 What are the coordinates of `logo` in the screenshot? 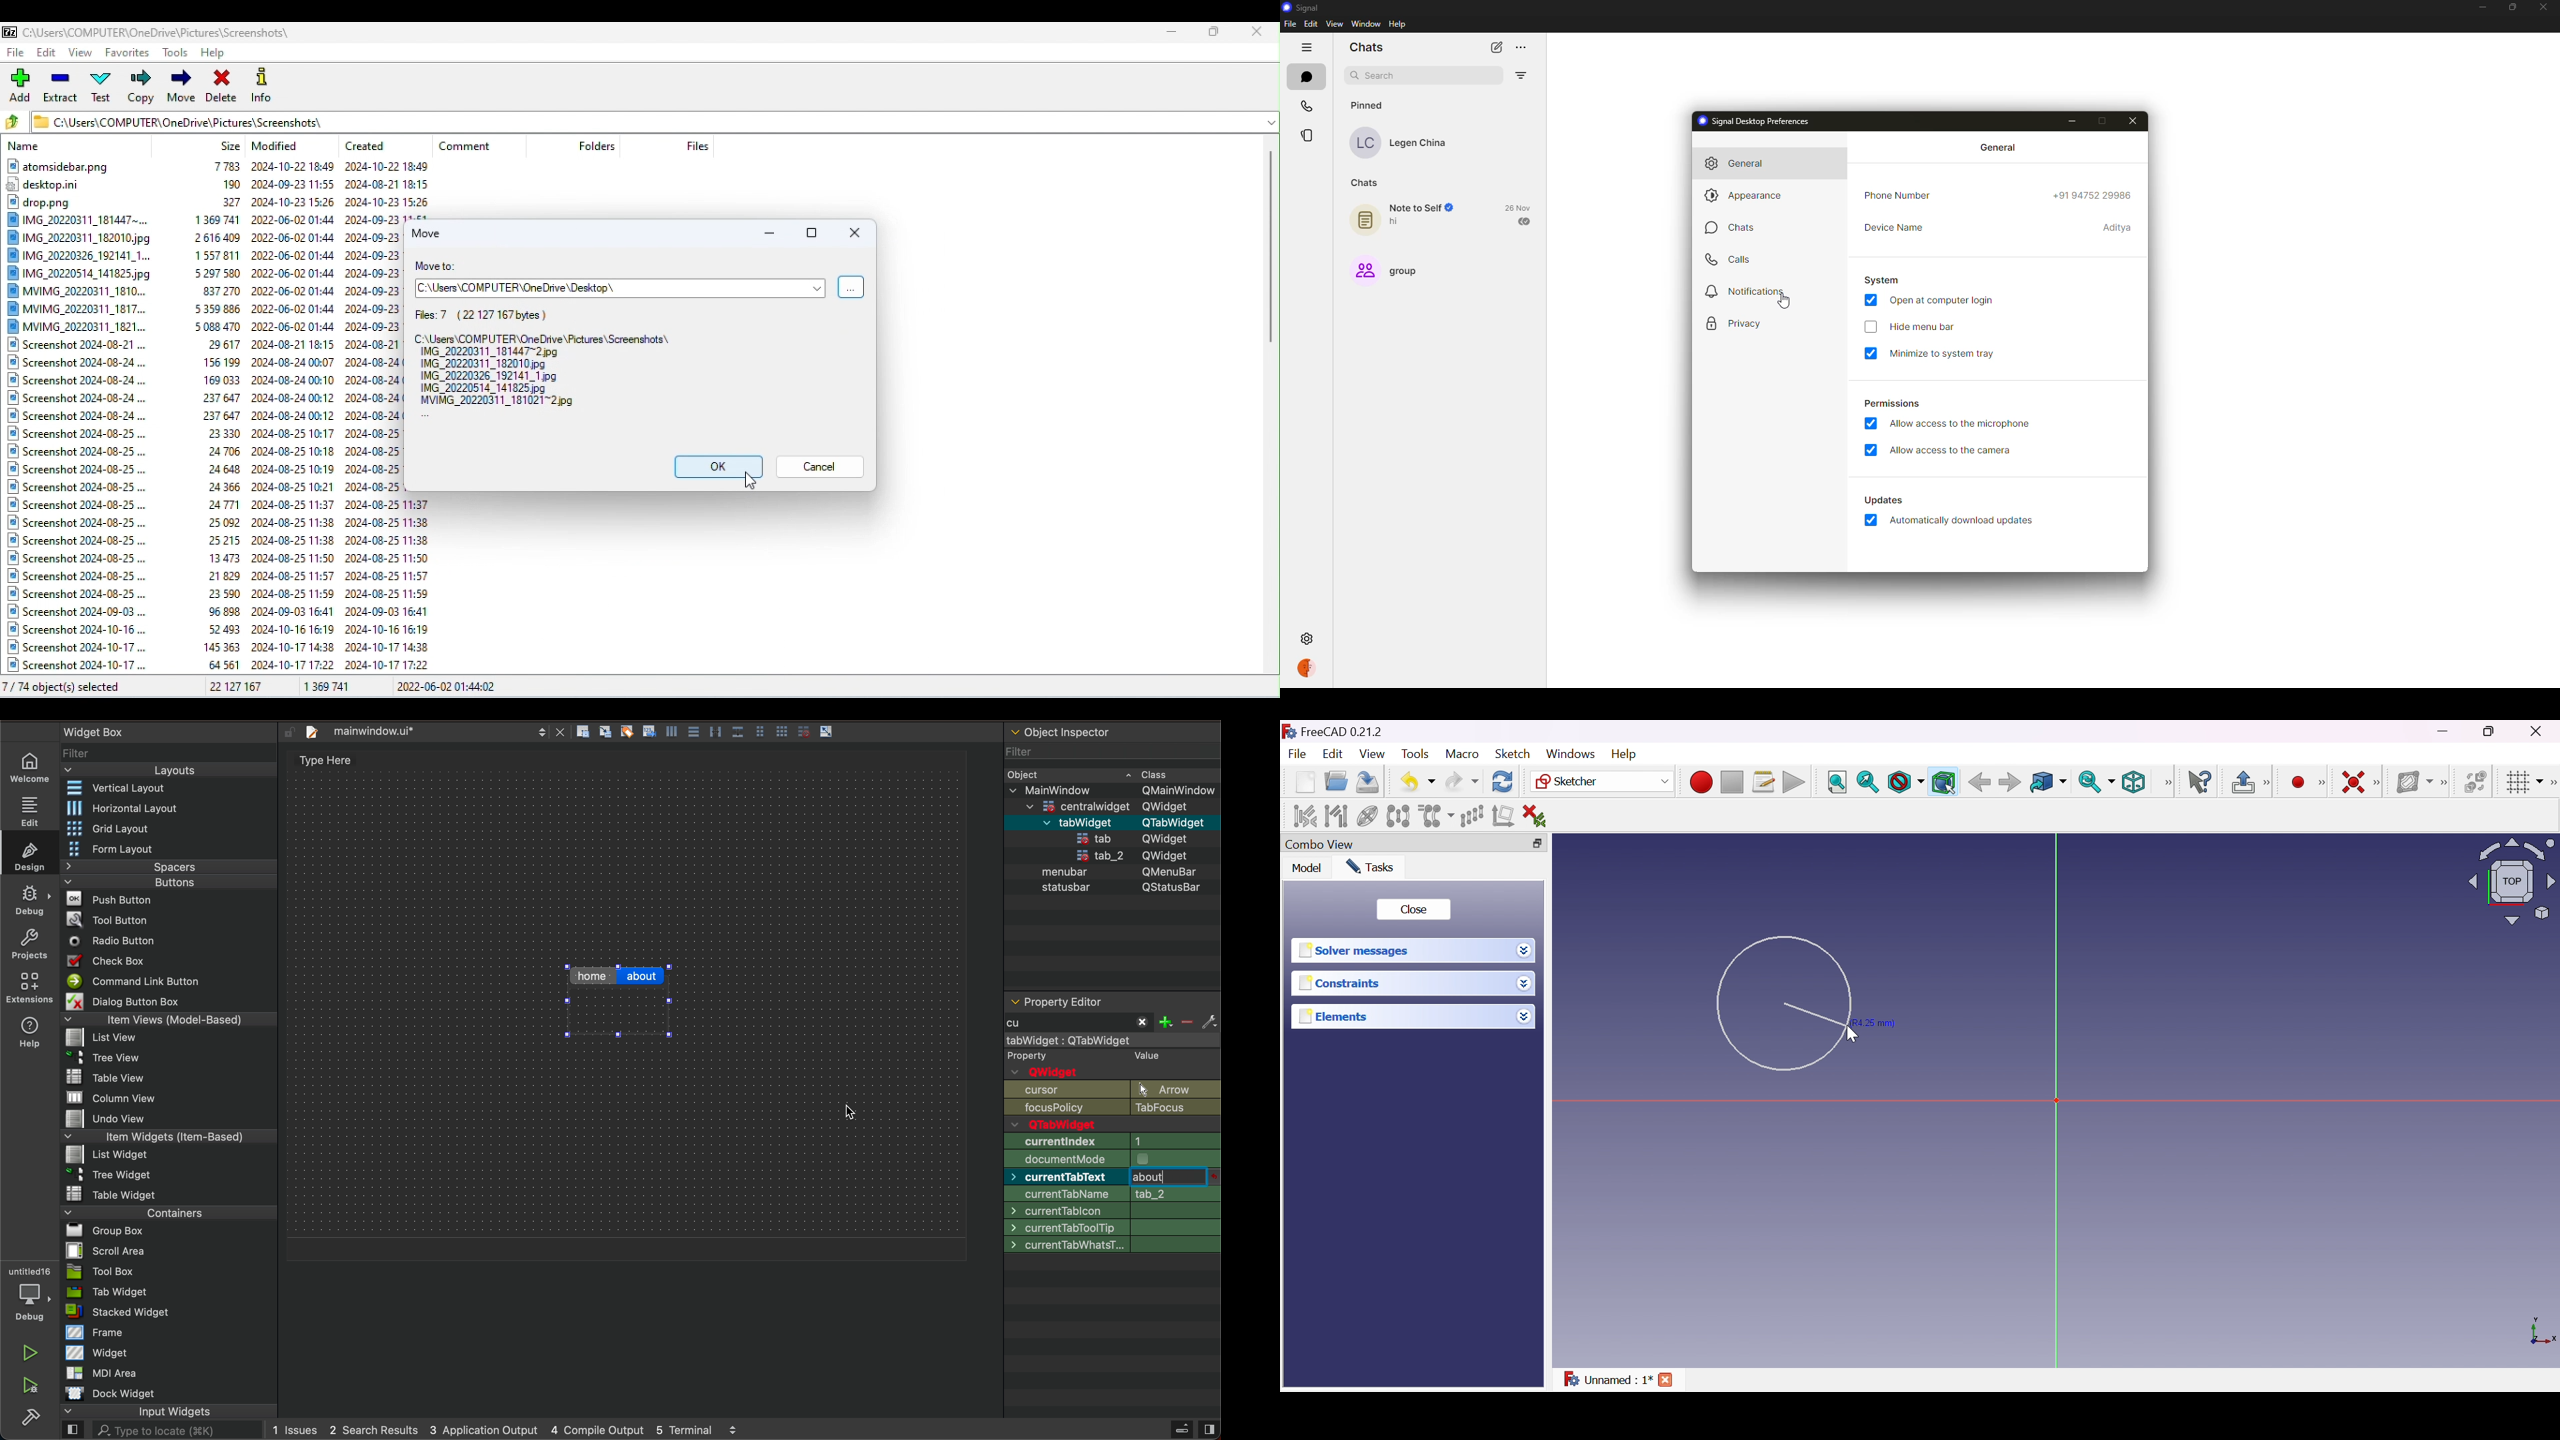 It's located at (1289, 730).